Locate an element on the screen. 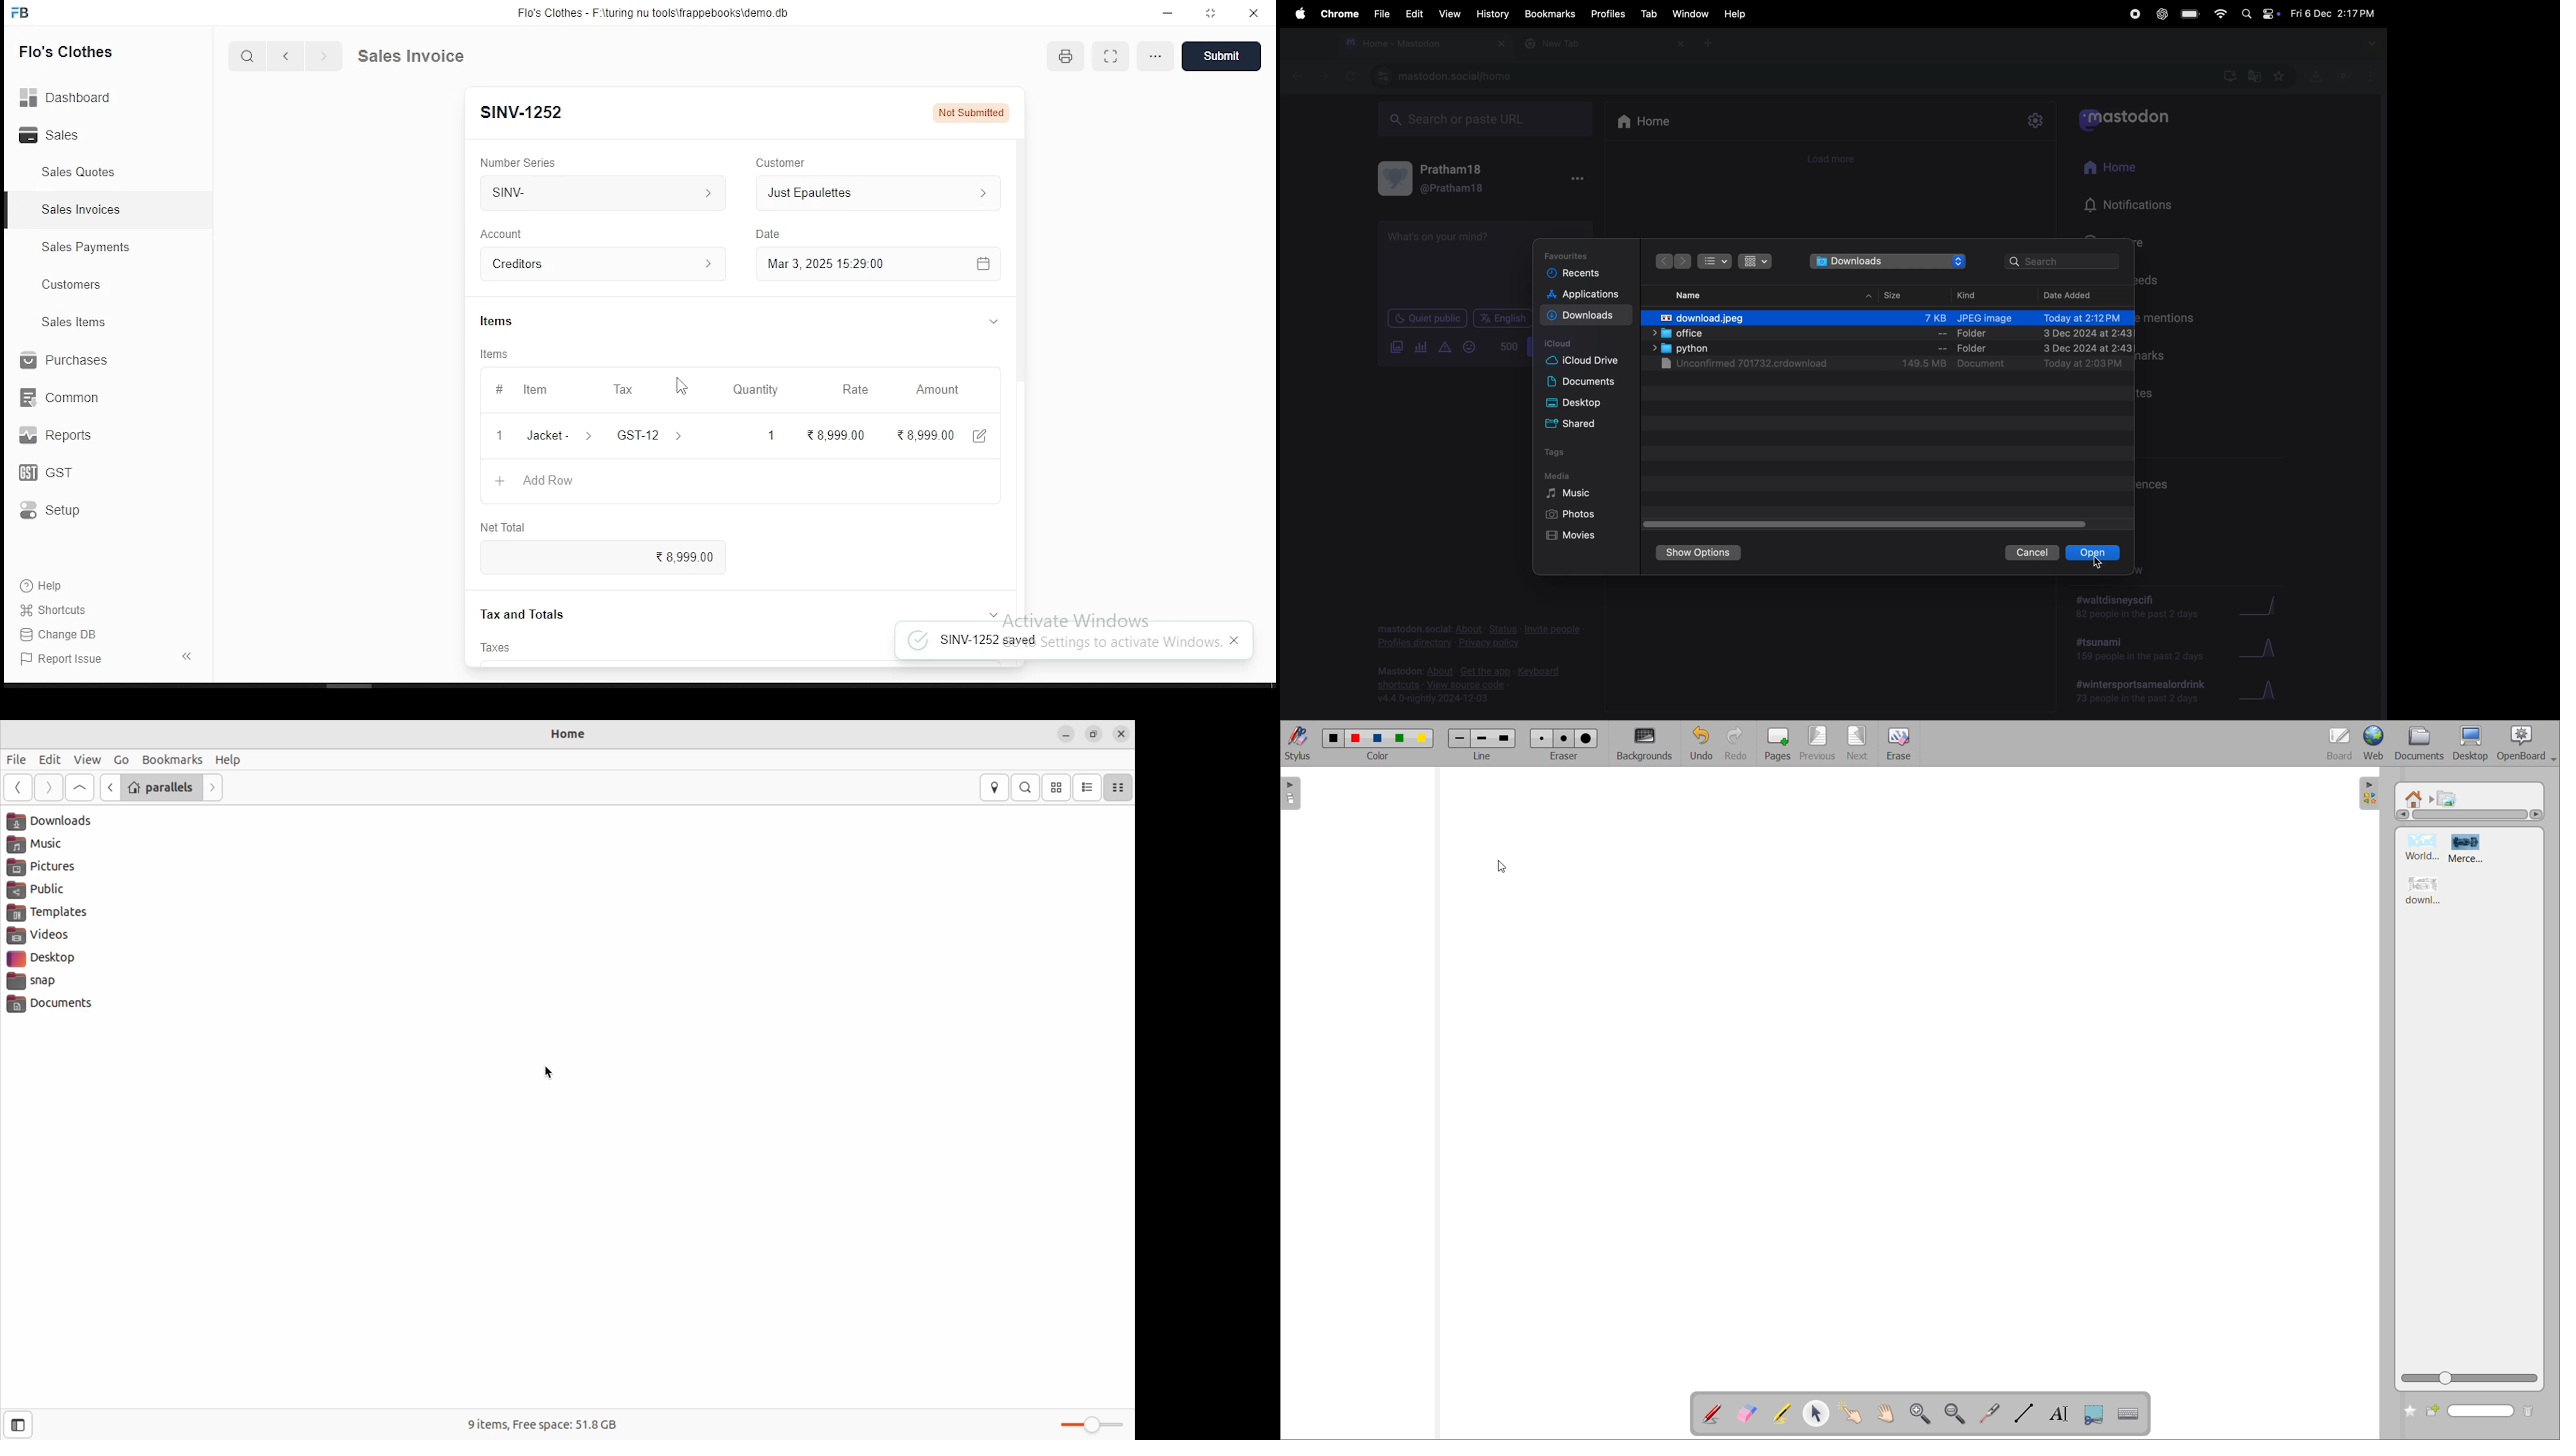 The height and width of the screenshot is (1456, 2576). quote is located at coordinates (407, 56).